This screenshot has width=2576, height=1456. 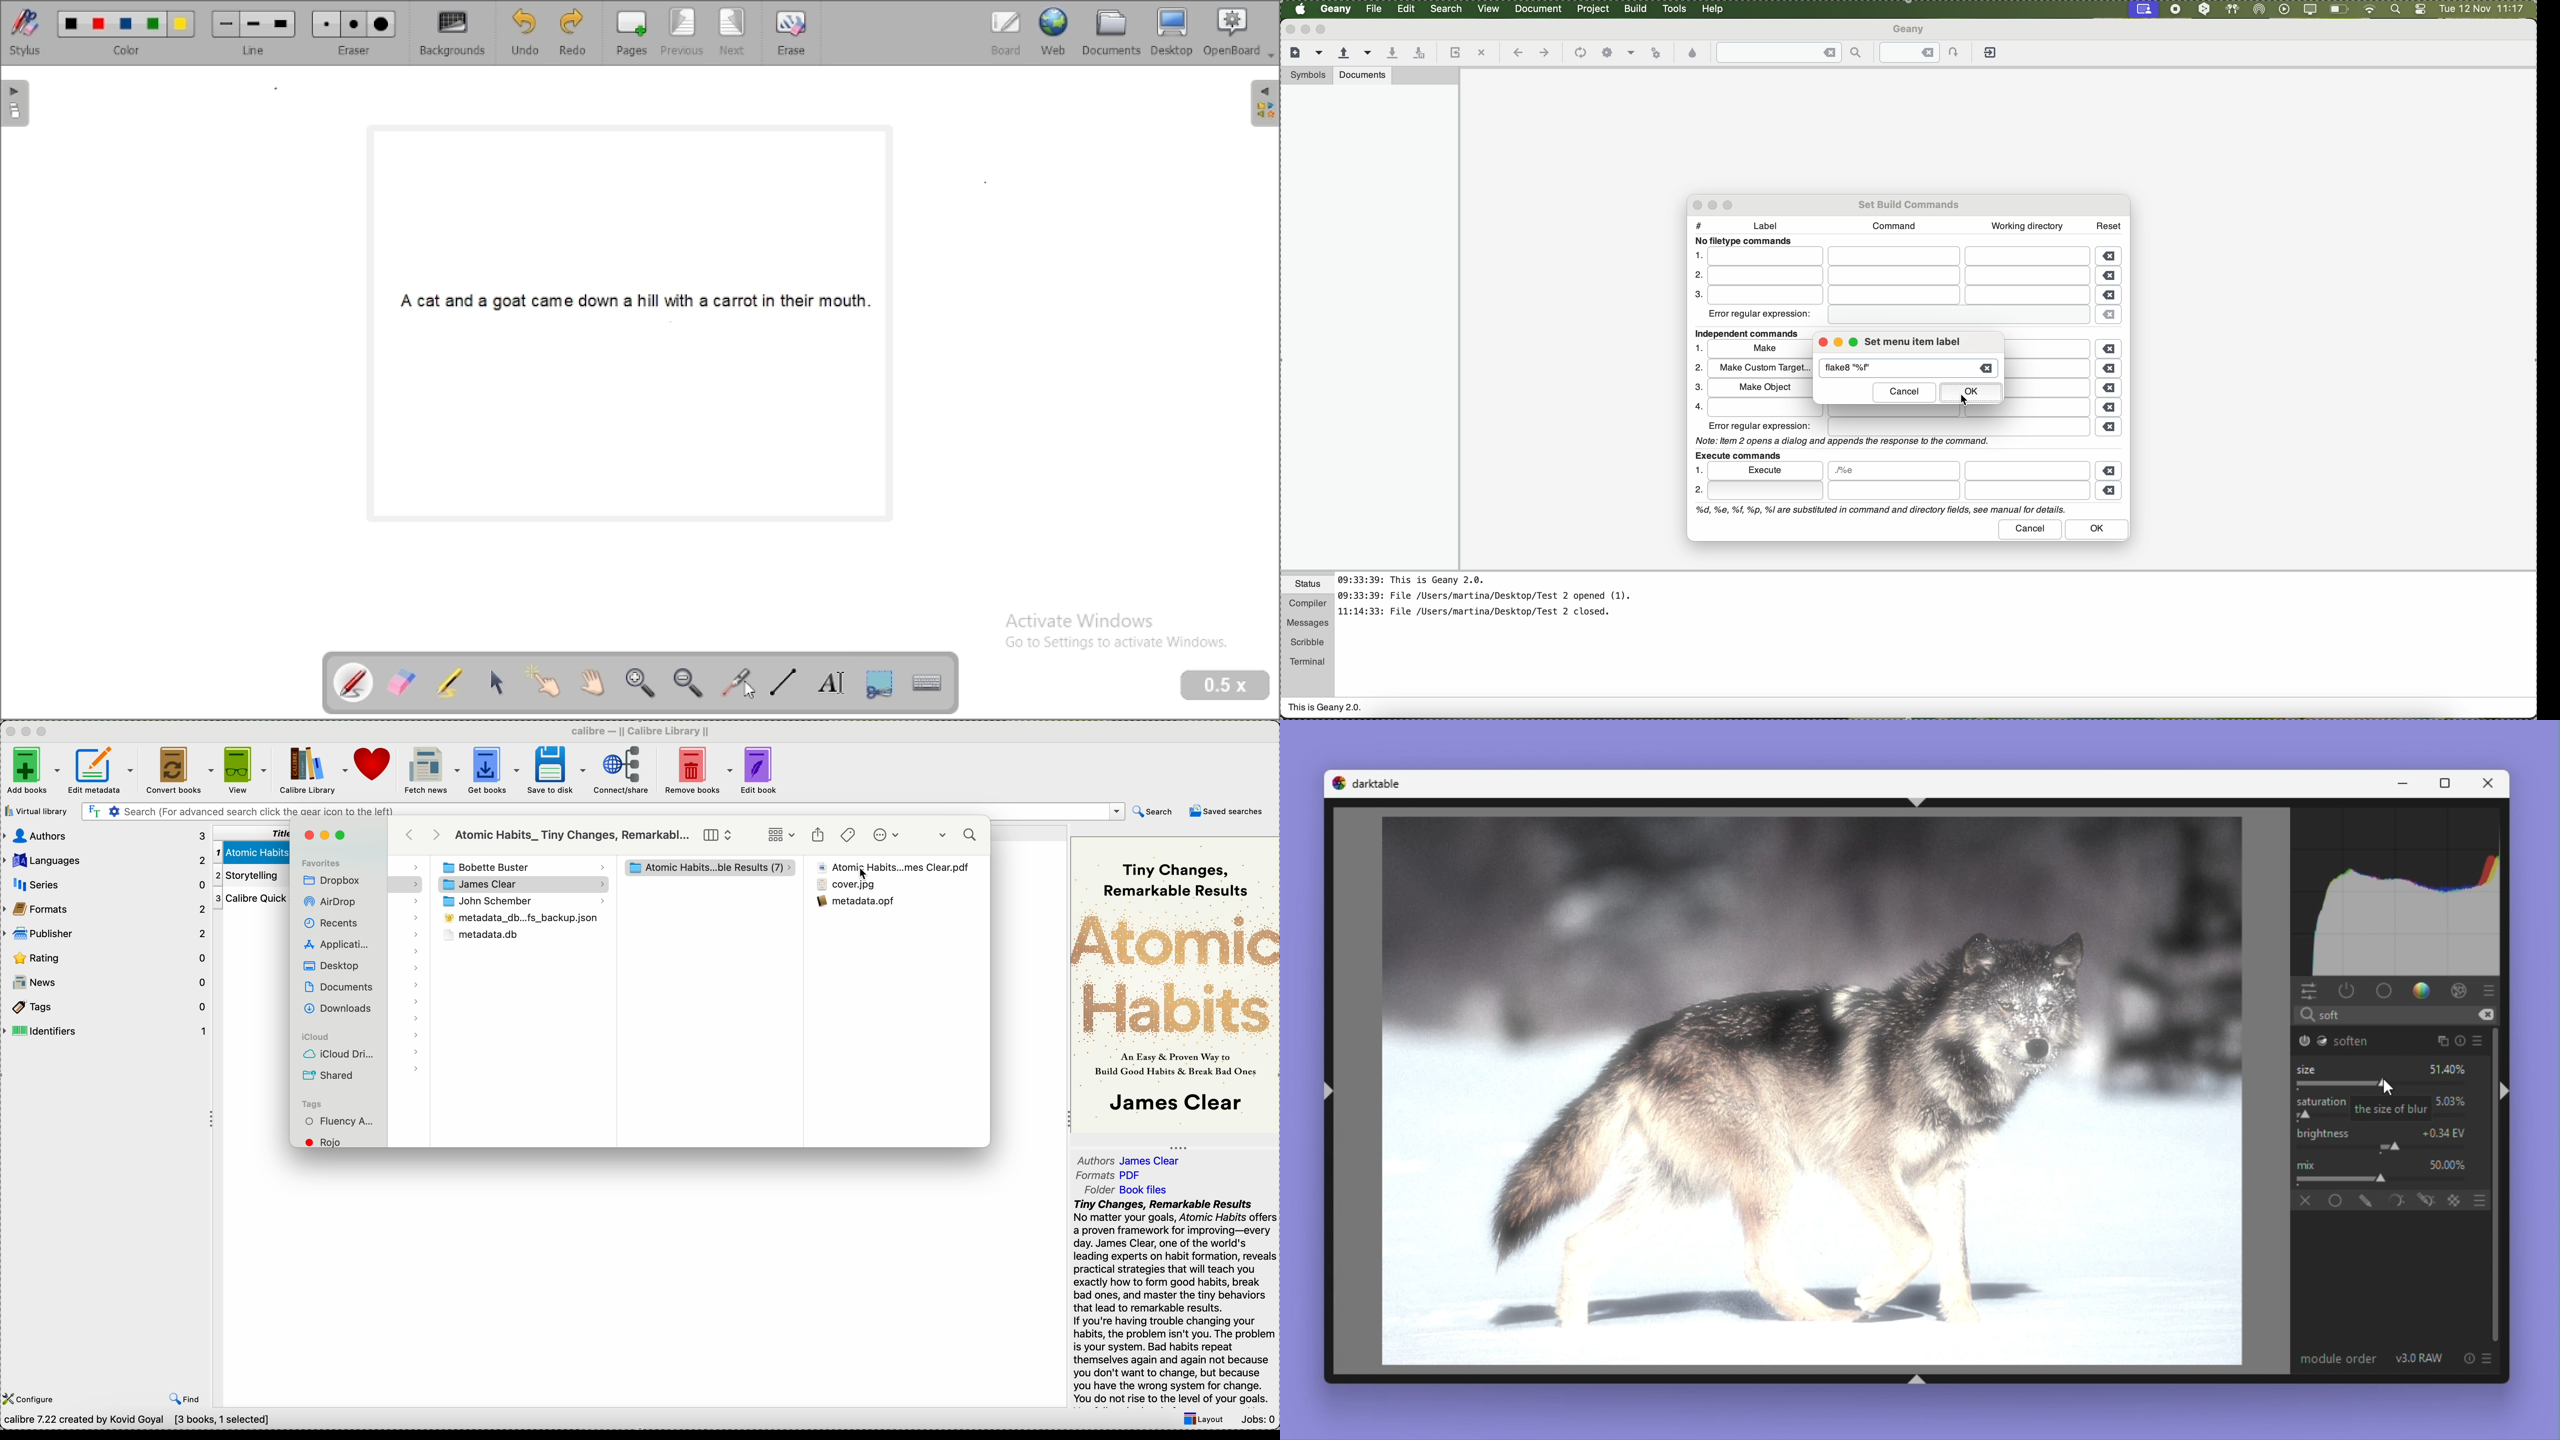 What do you see at coordinates (2380, 1084) in the screenshot?
I see `slider` at bounding box center [2380, 1084].